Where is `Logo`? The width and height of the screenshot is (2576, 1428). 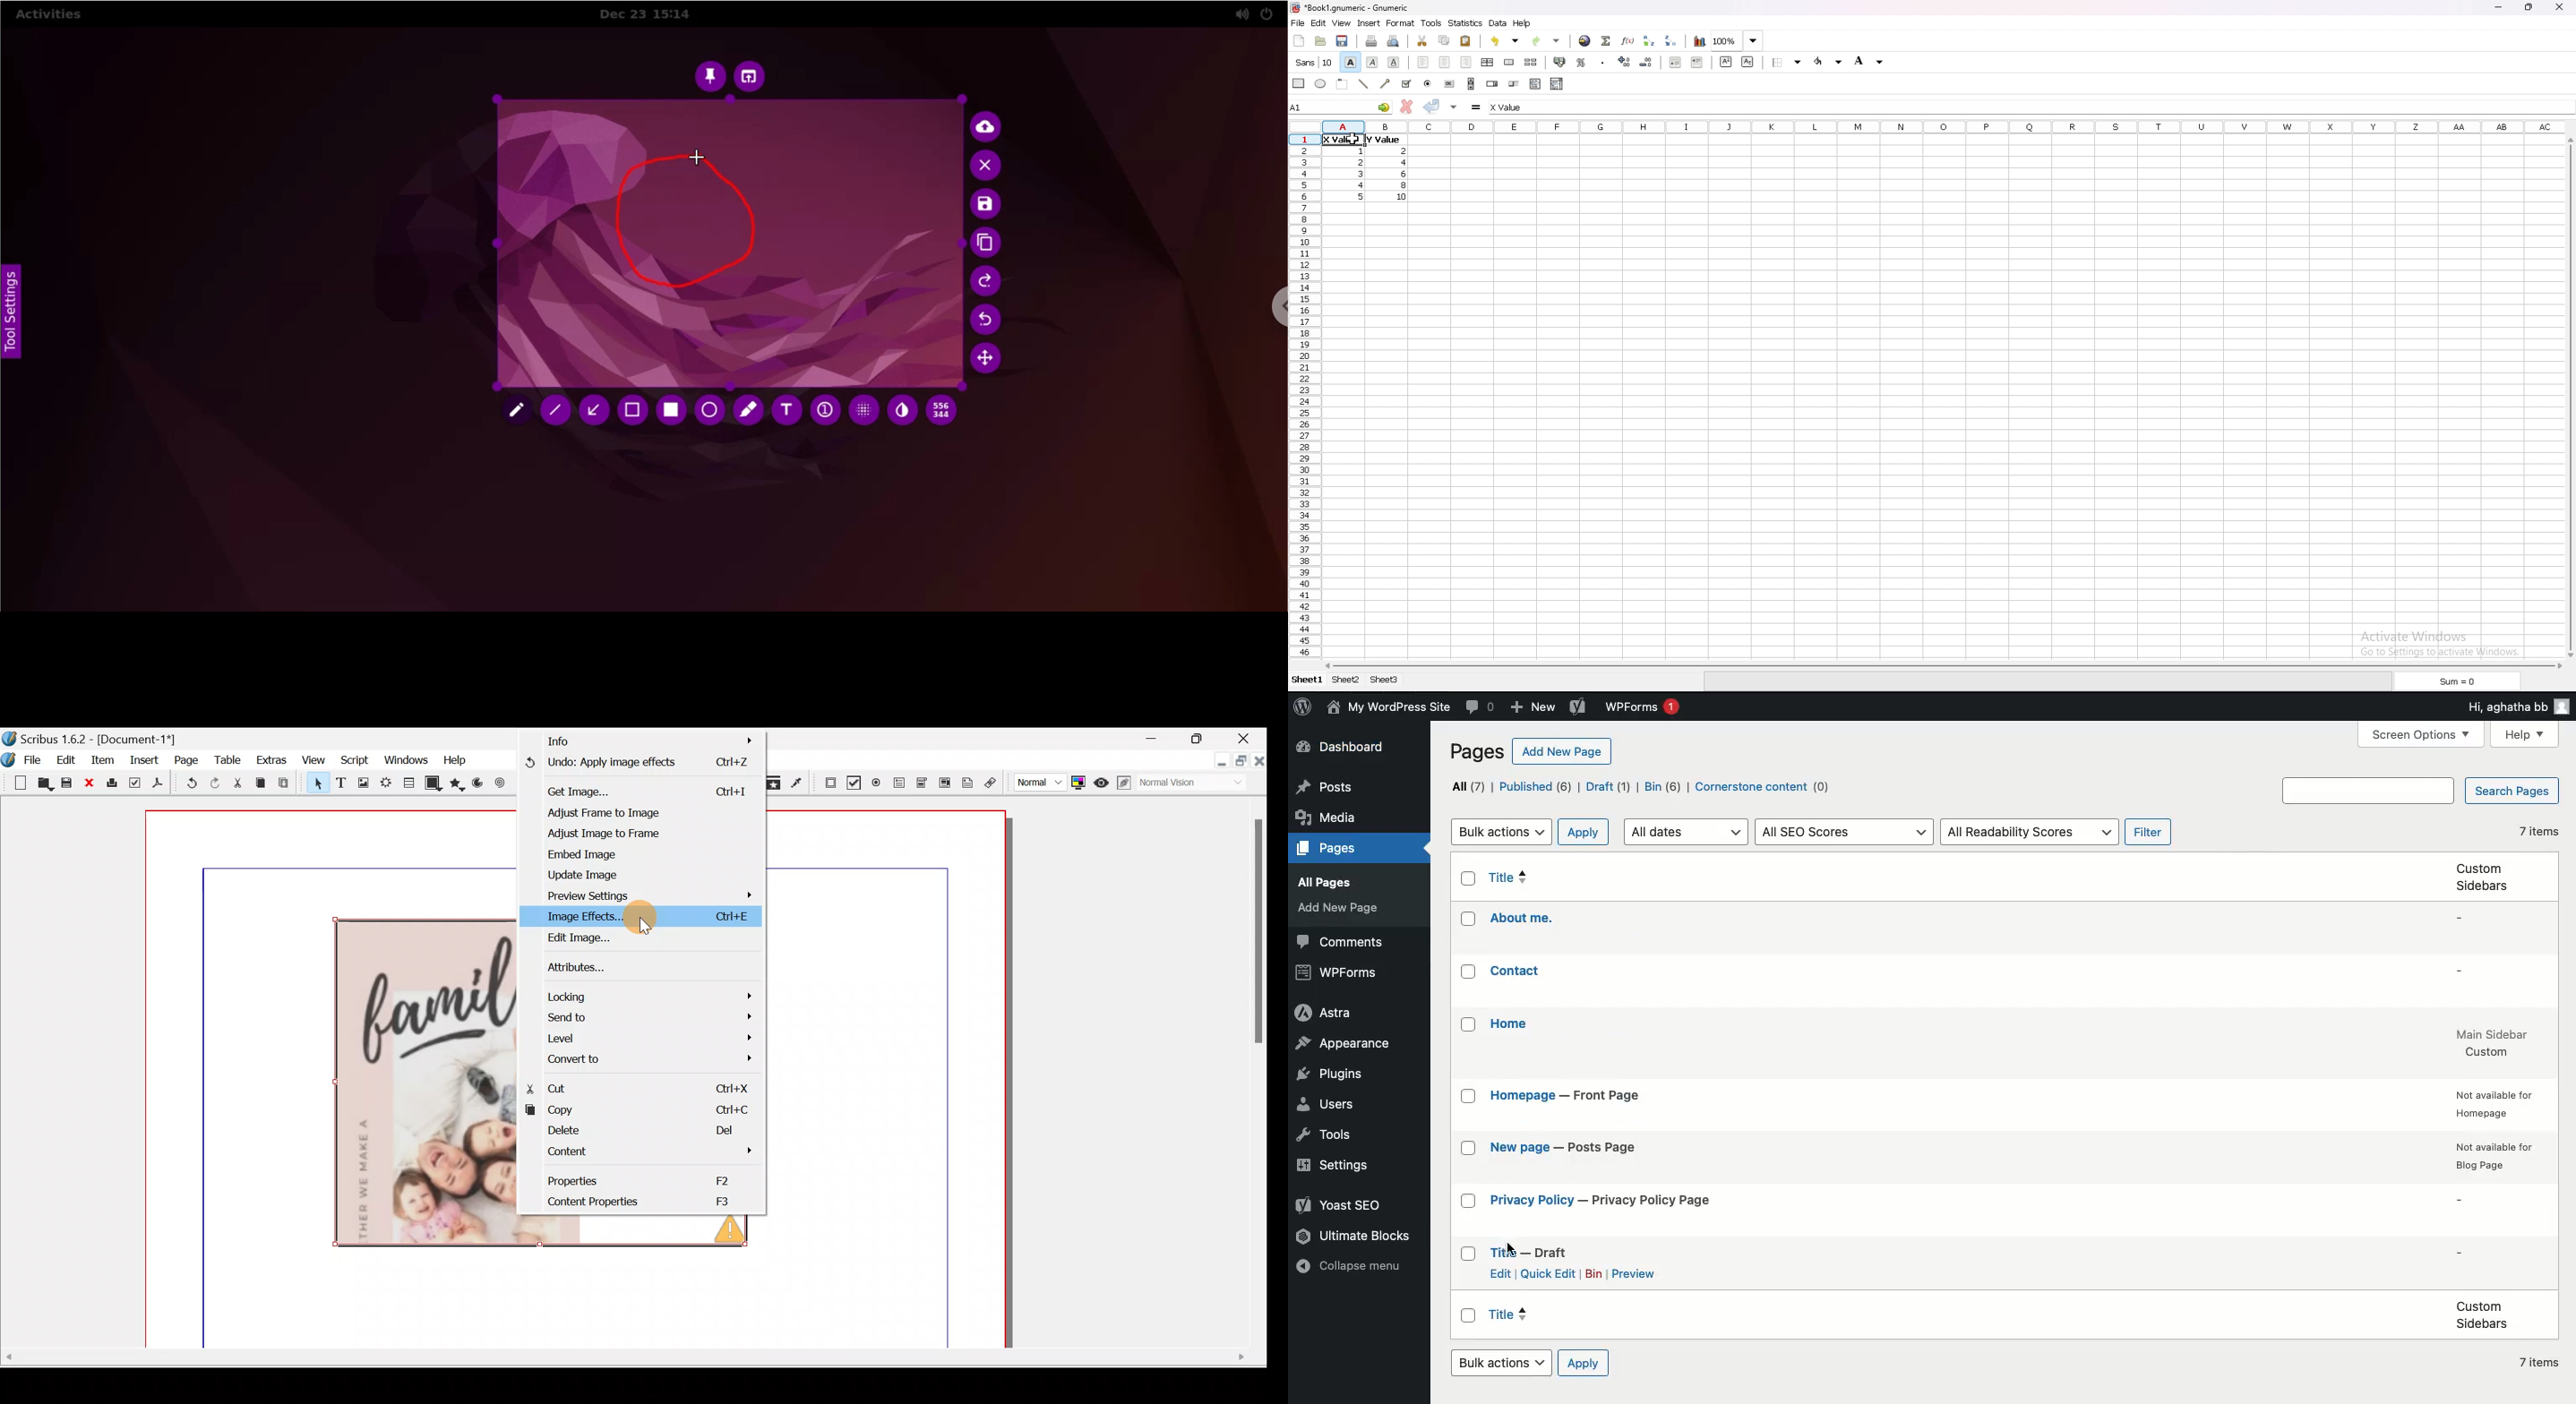
Logo is located at coordinates (11, 759).